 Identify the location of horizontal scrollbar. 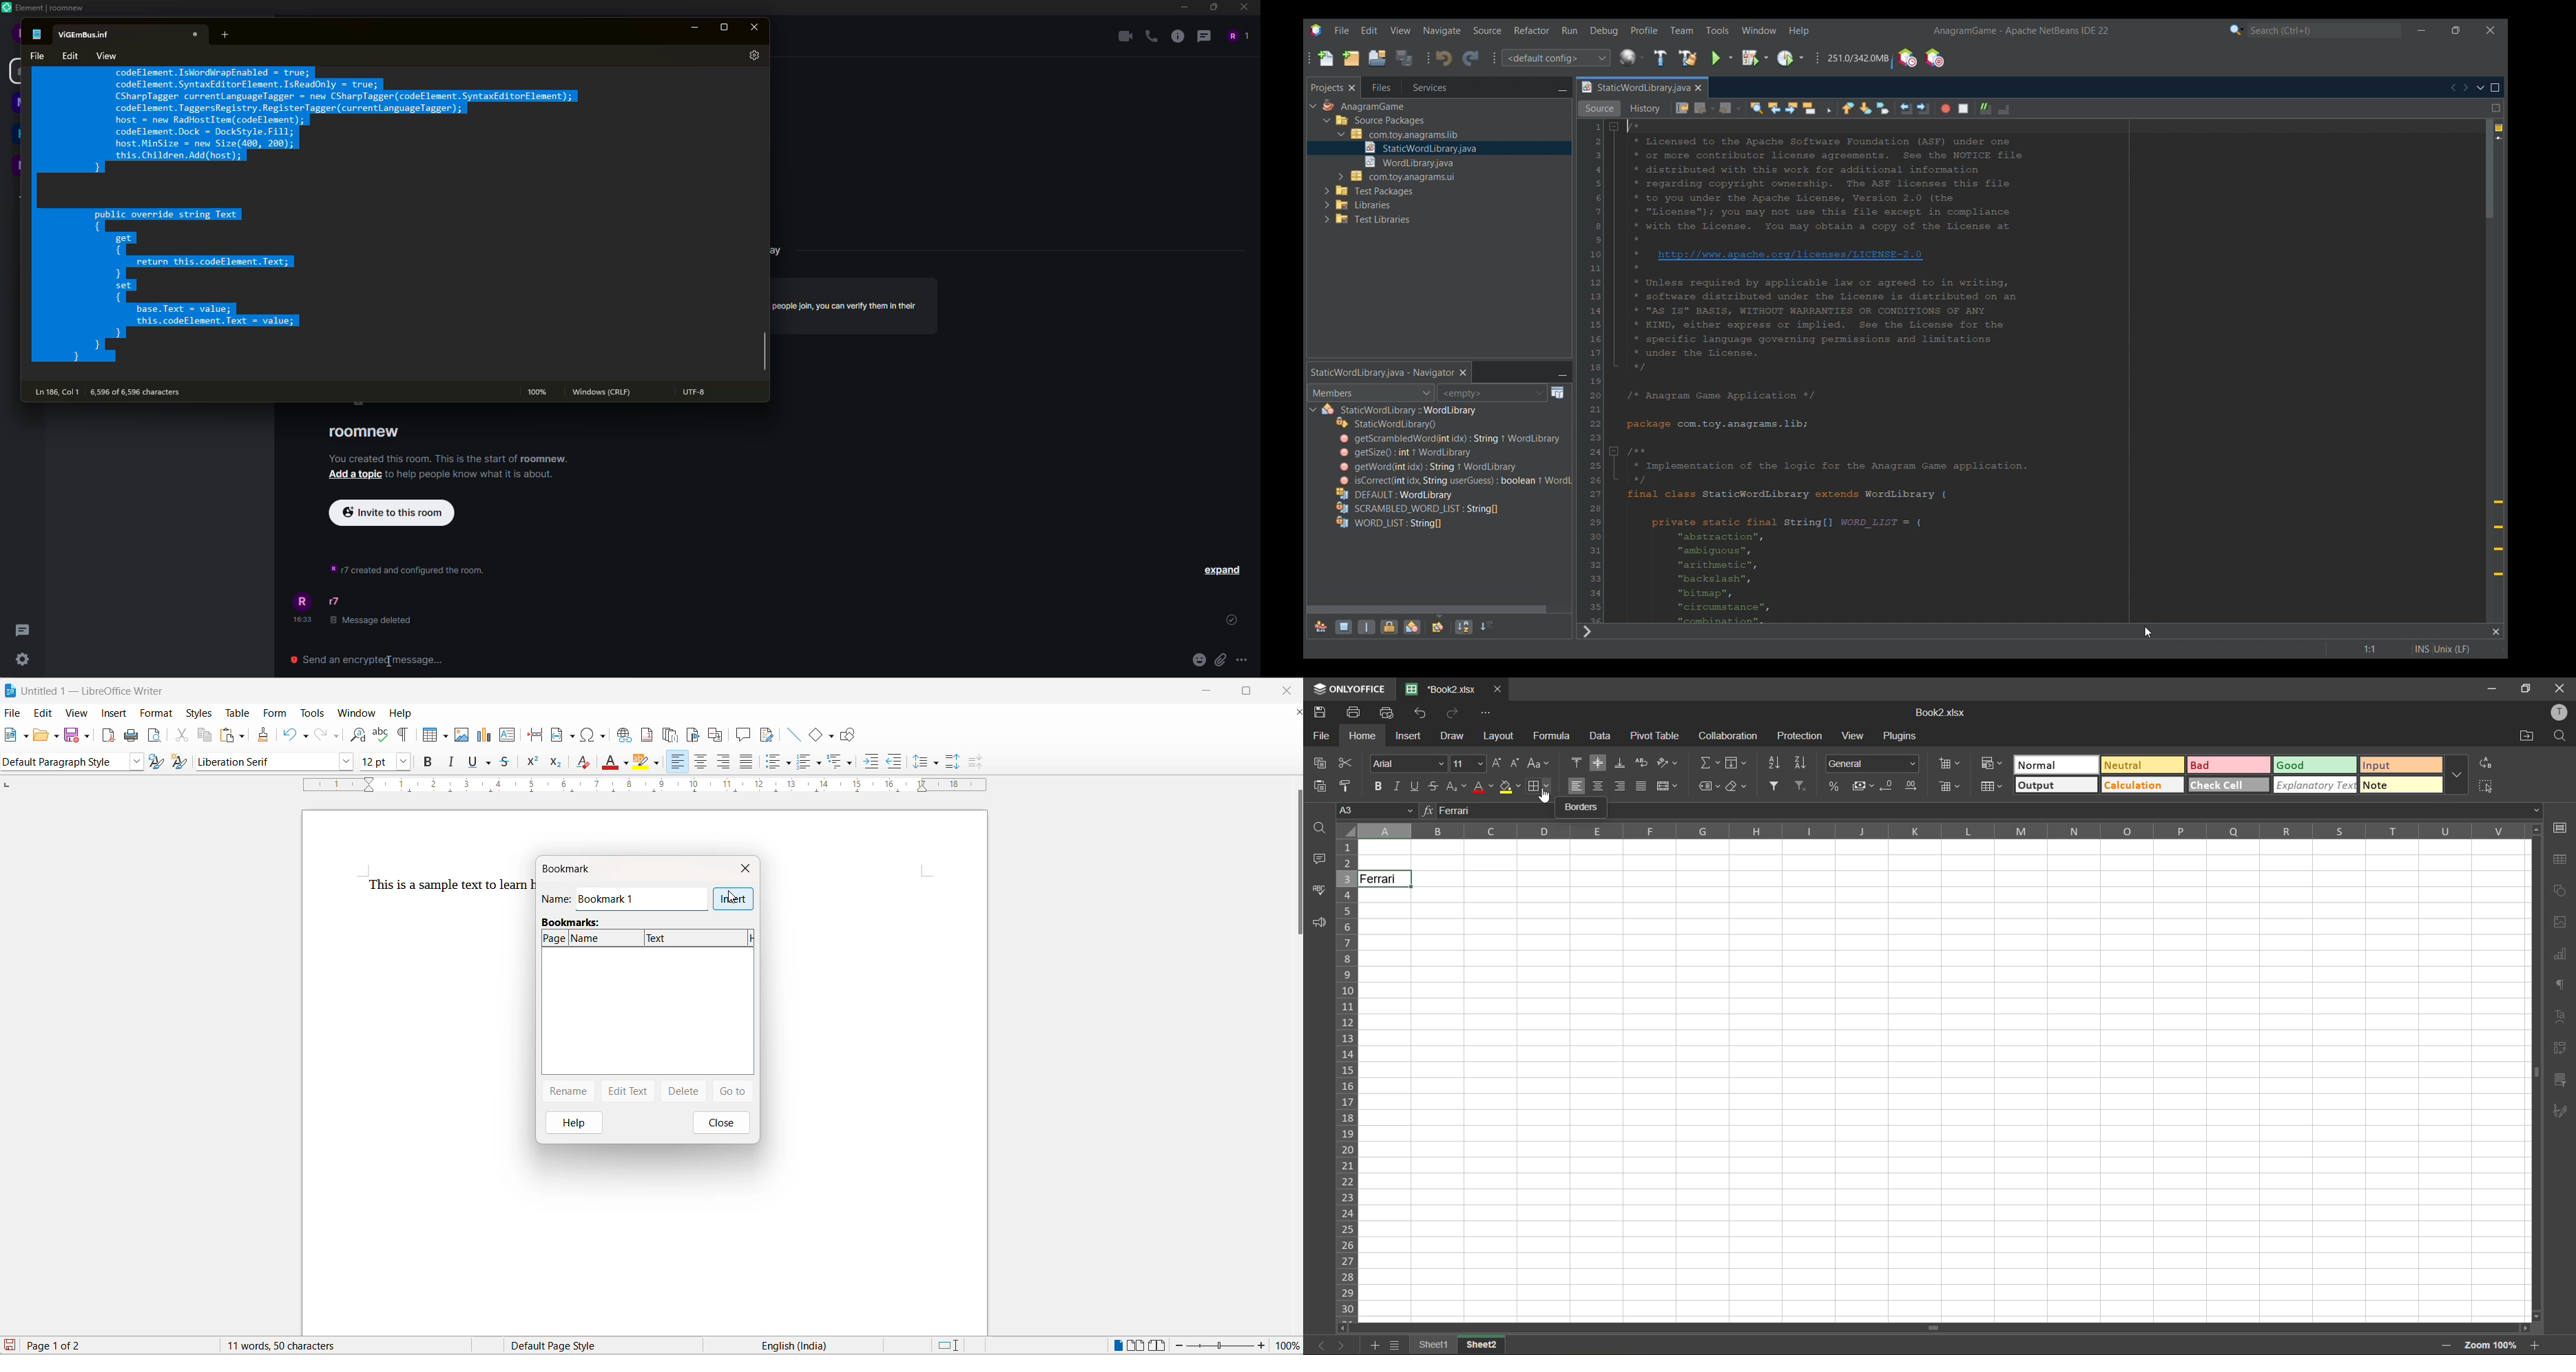
(1933, 1327).